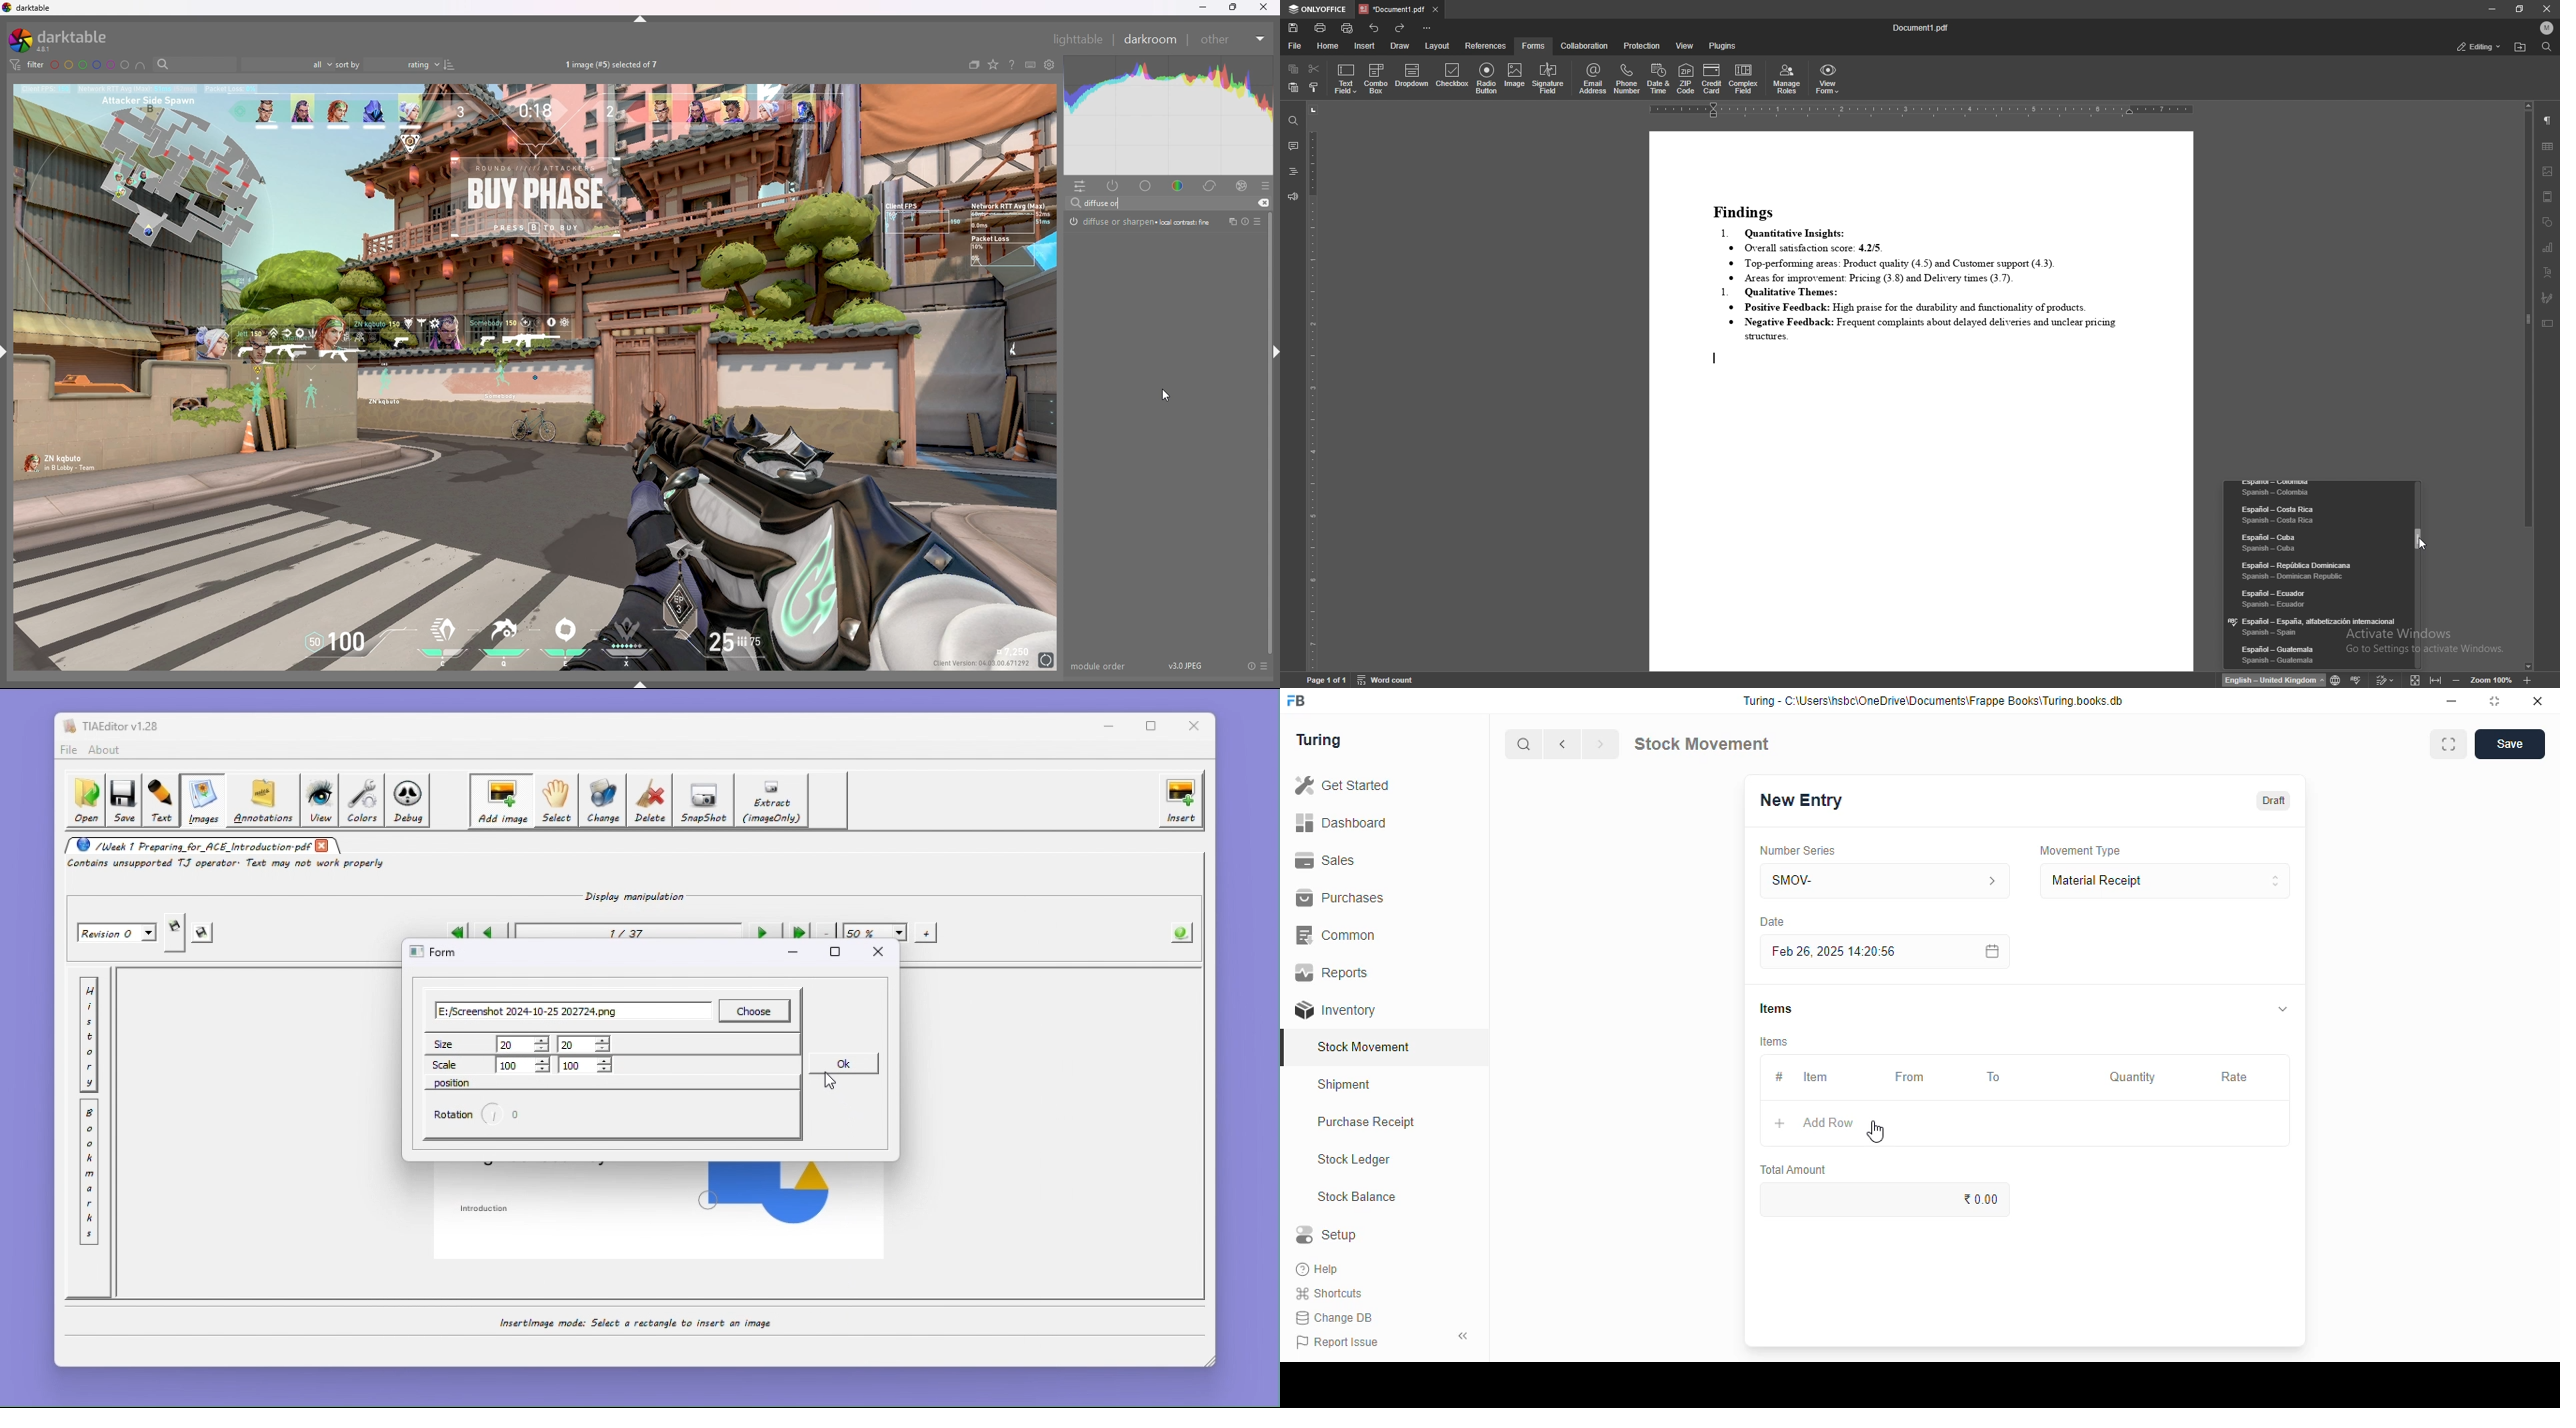 The image size is (2576, 1428). I want to click on other, so click(1234, 39).